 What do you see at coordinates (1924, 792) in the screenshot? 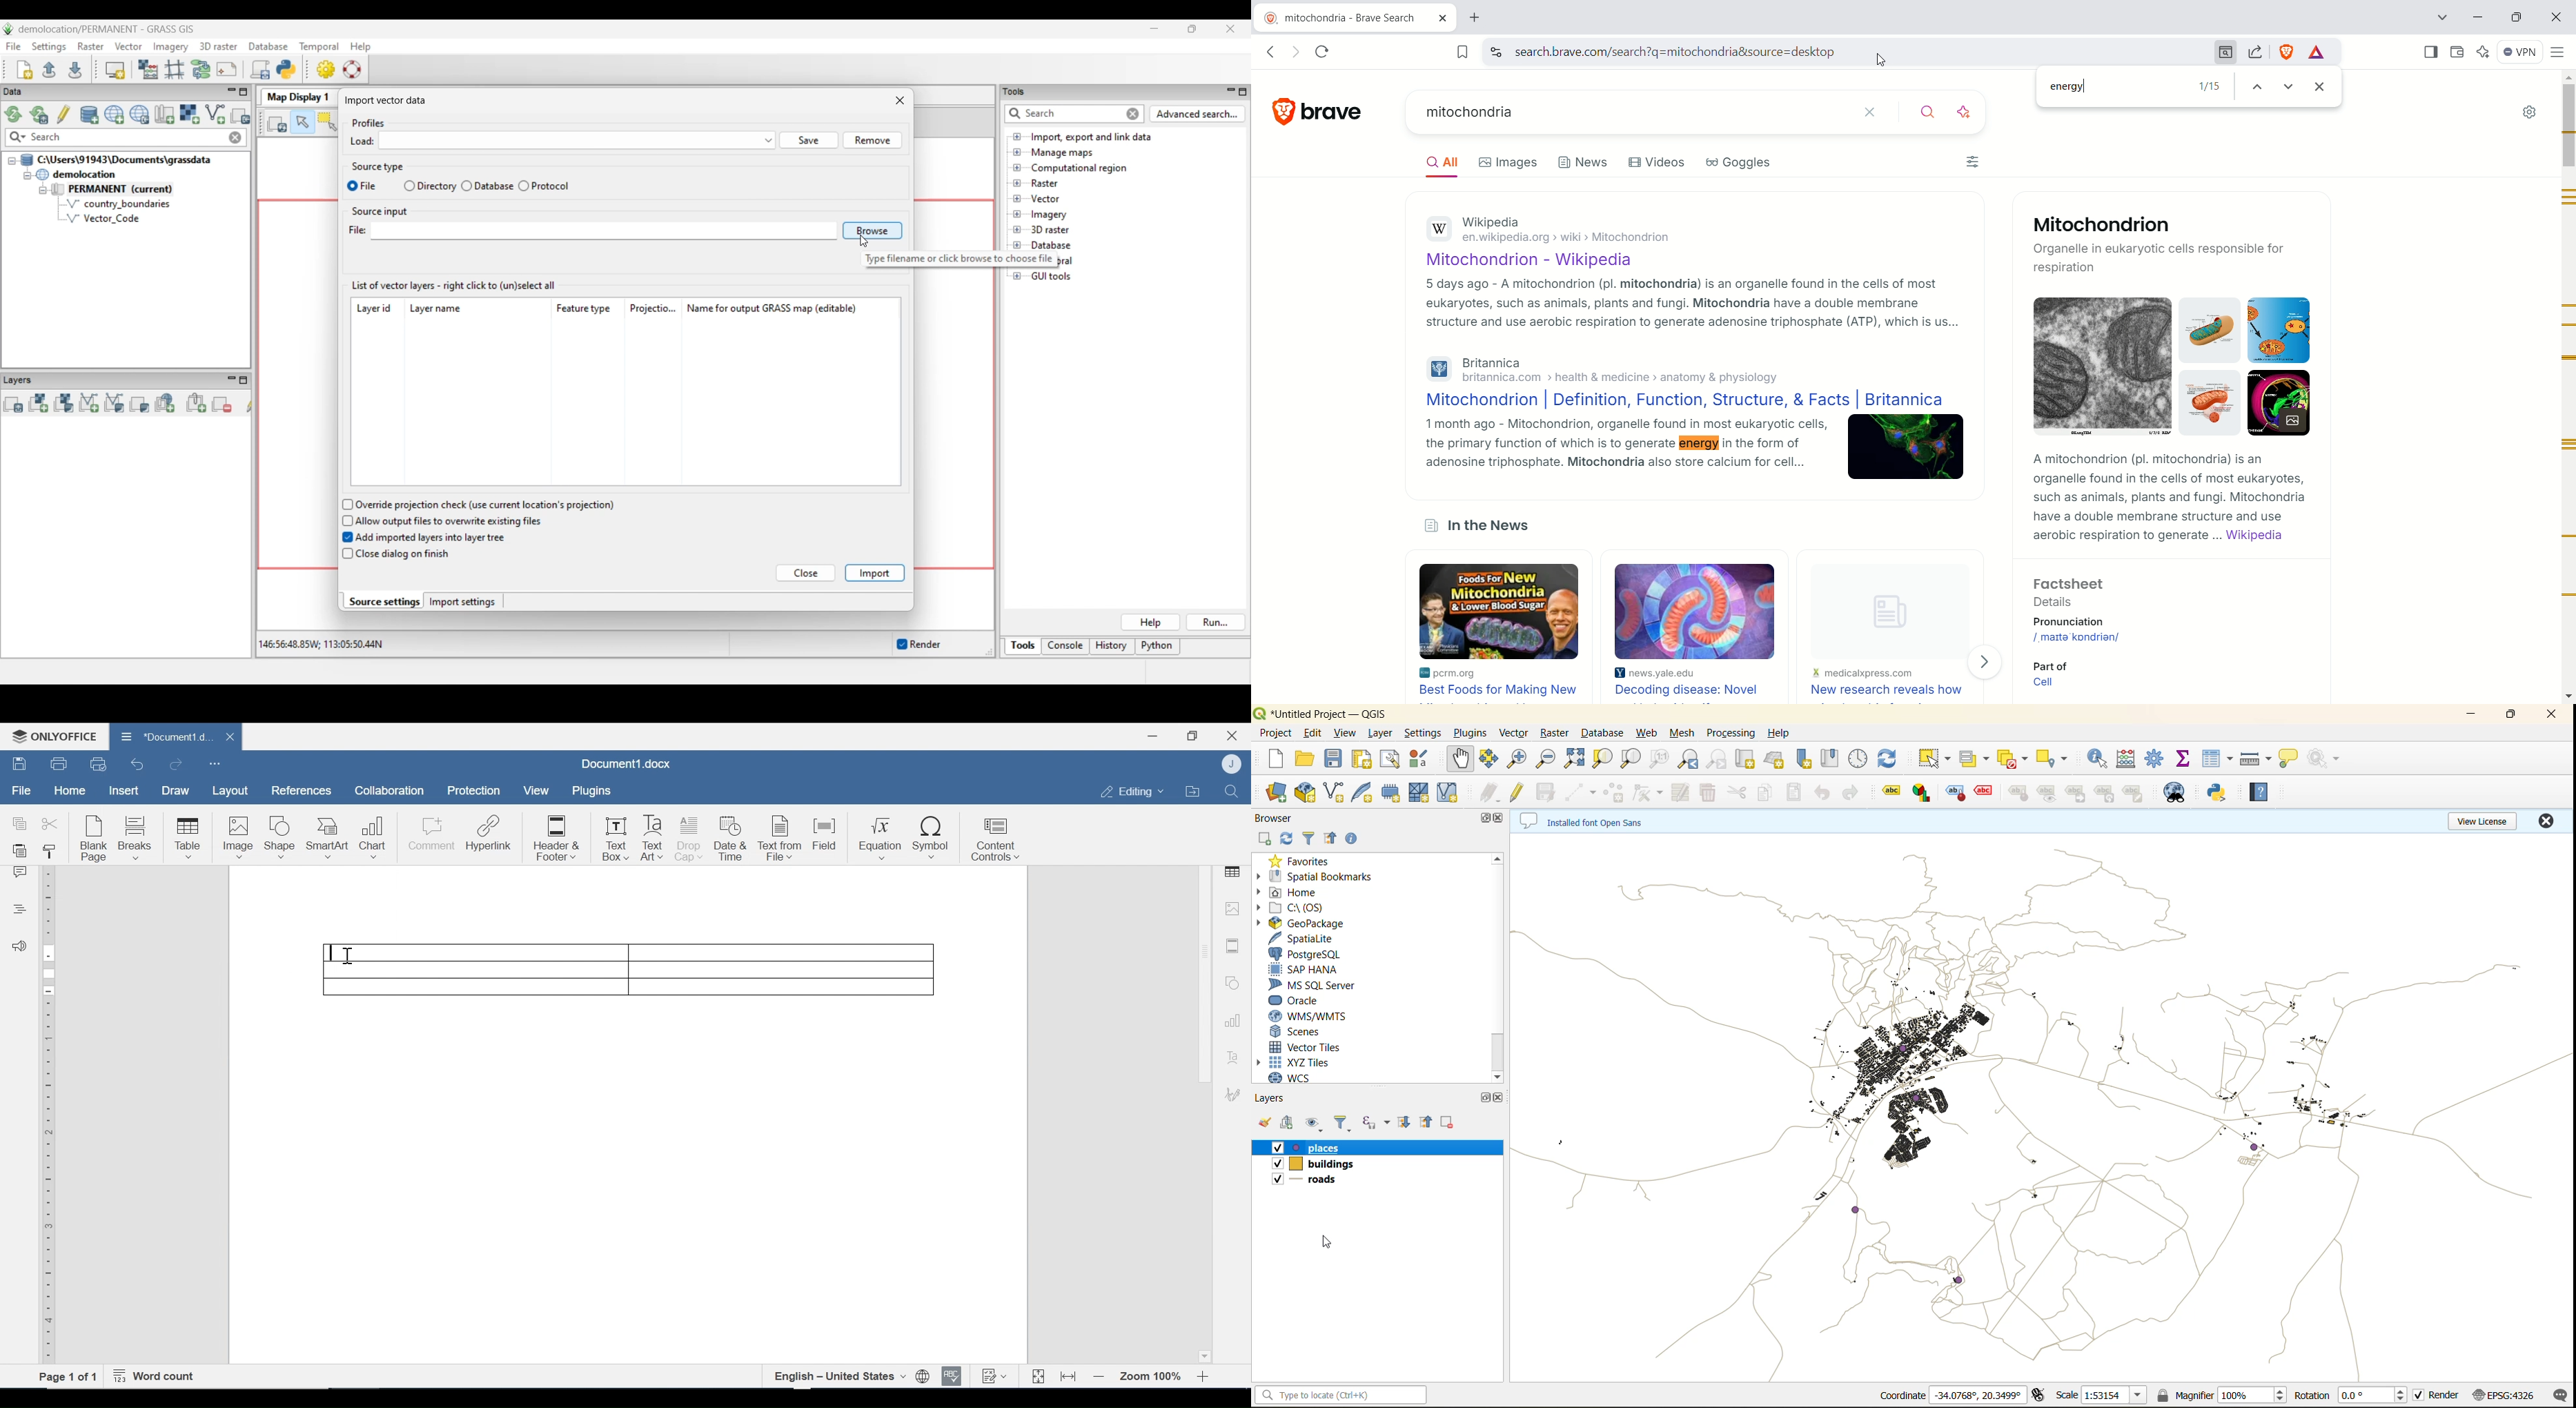
I see `label tool` at bounding box center [1924, 792].